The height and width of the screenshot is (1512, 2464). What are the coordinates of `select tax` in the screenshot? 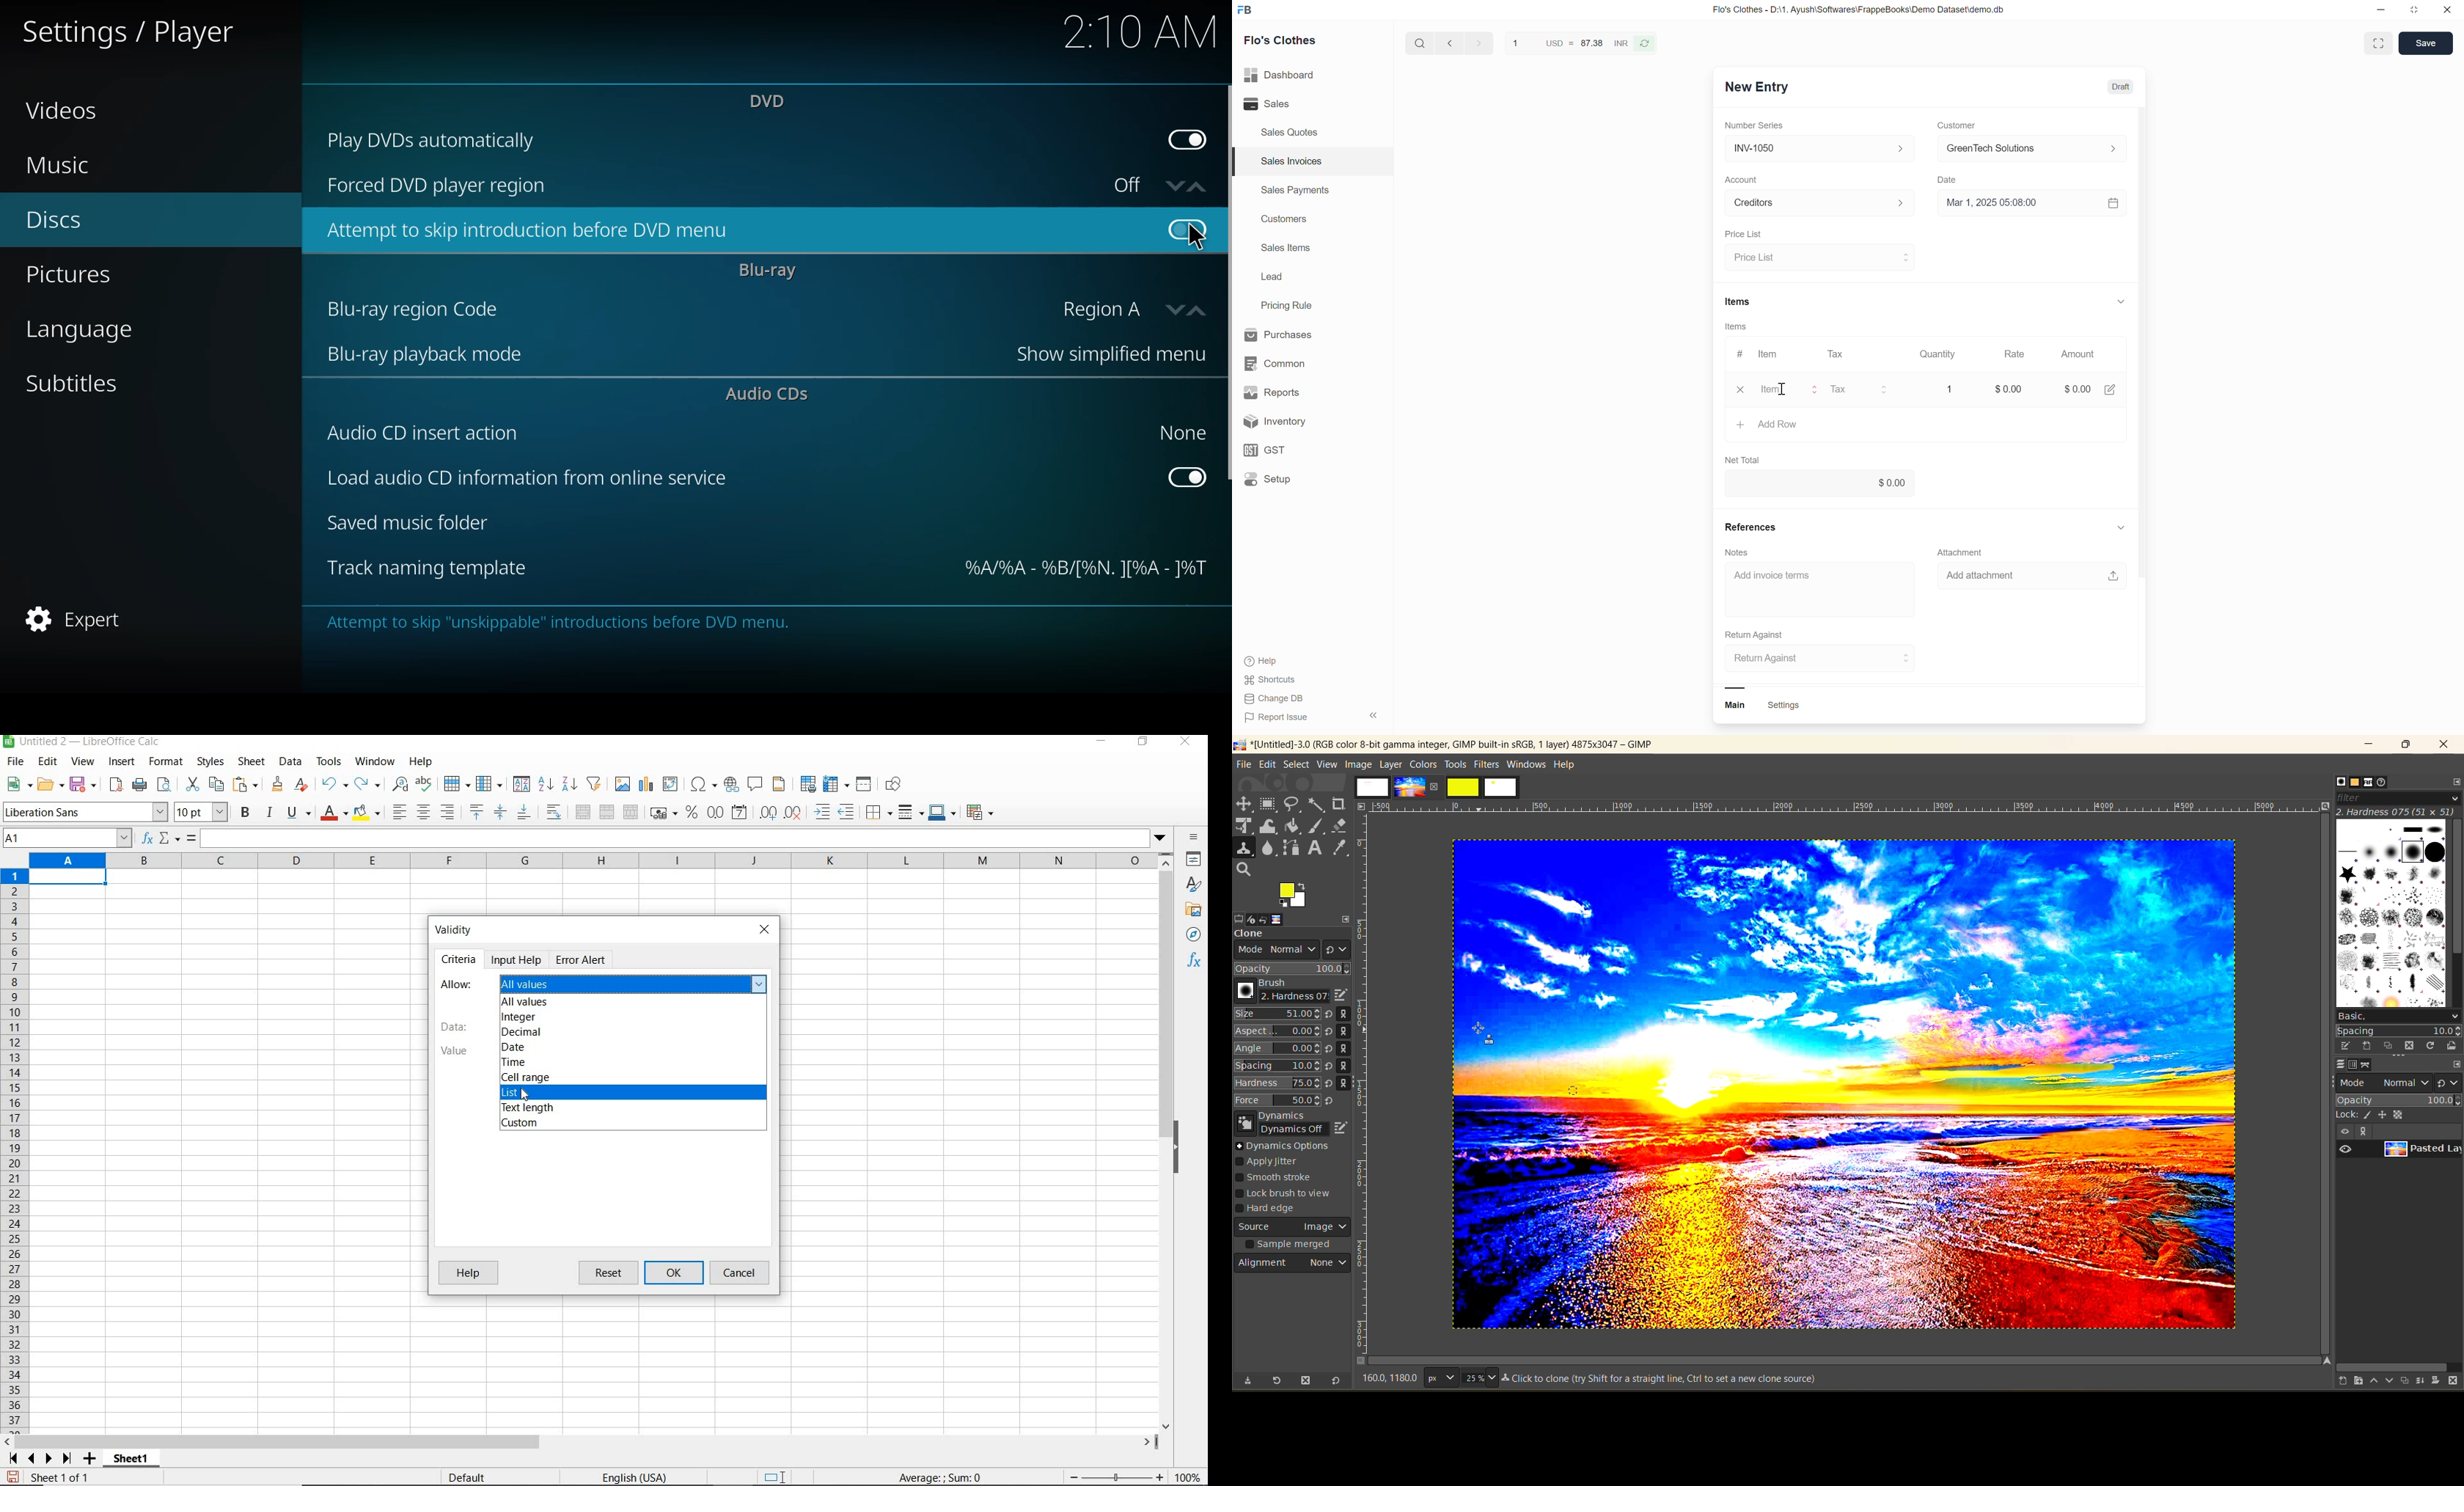 It's located at (1861, 389).